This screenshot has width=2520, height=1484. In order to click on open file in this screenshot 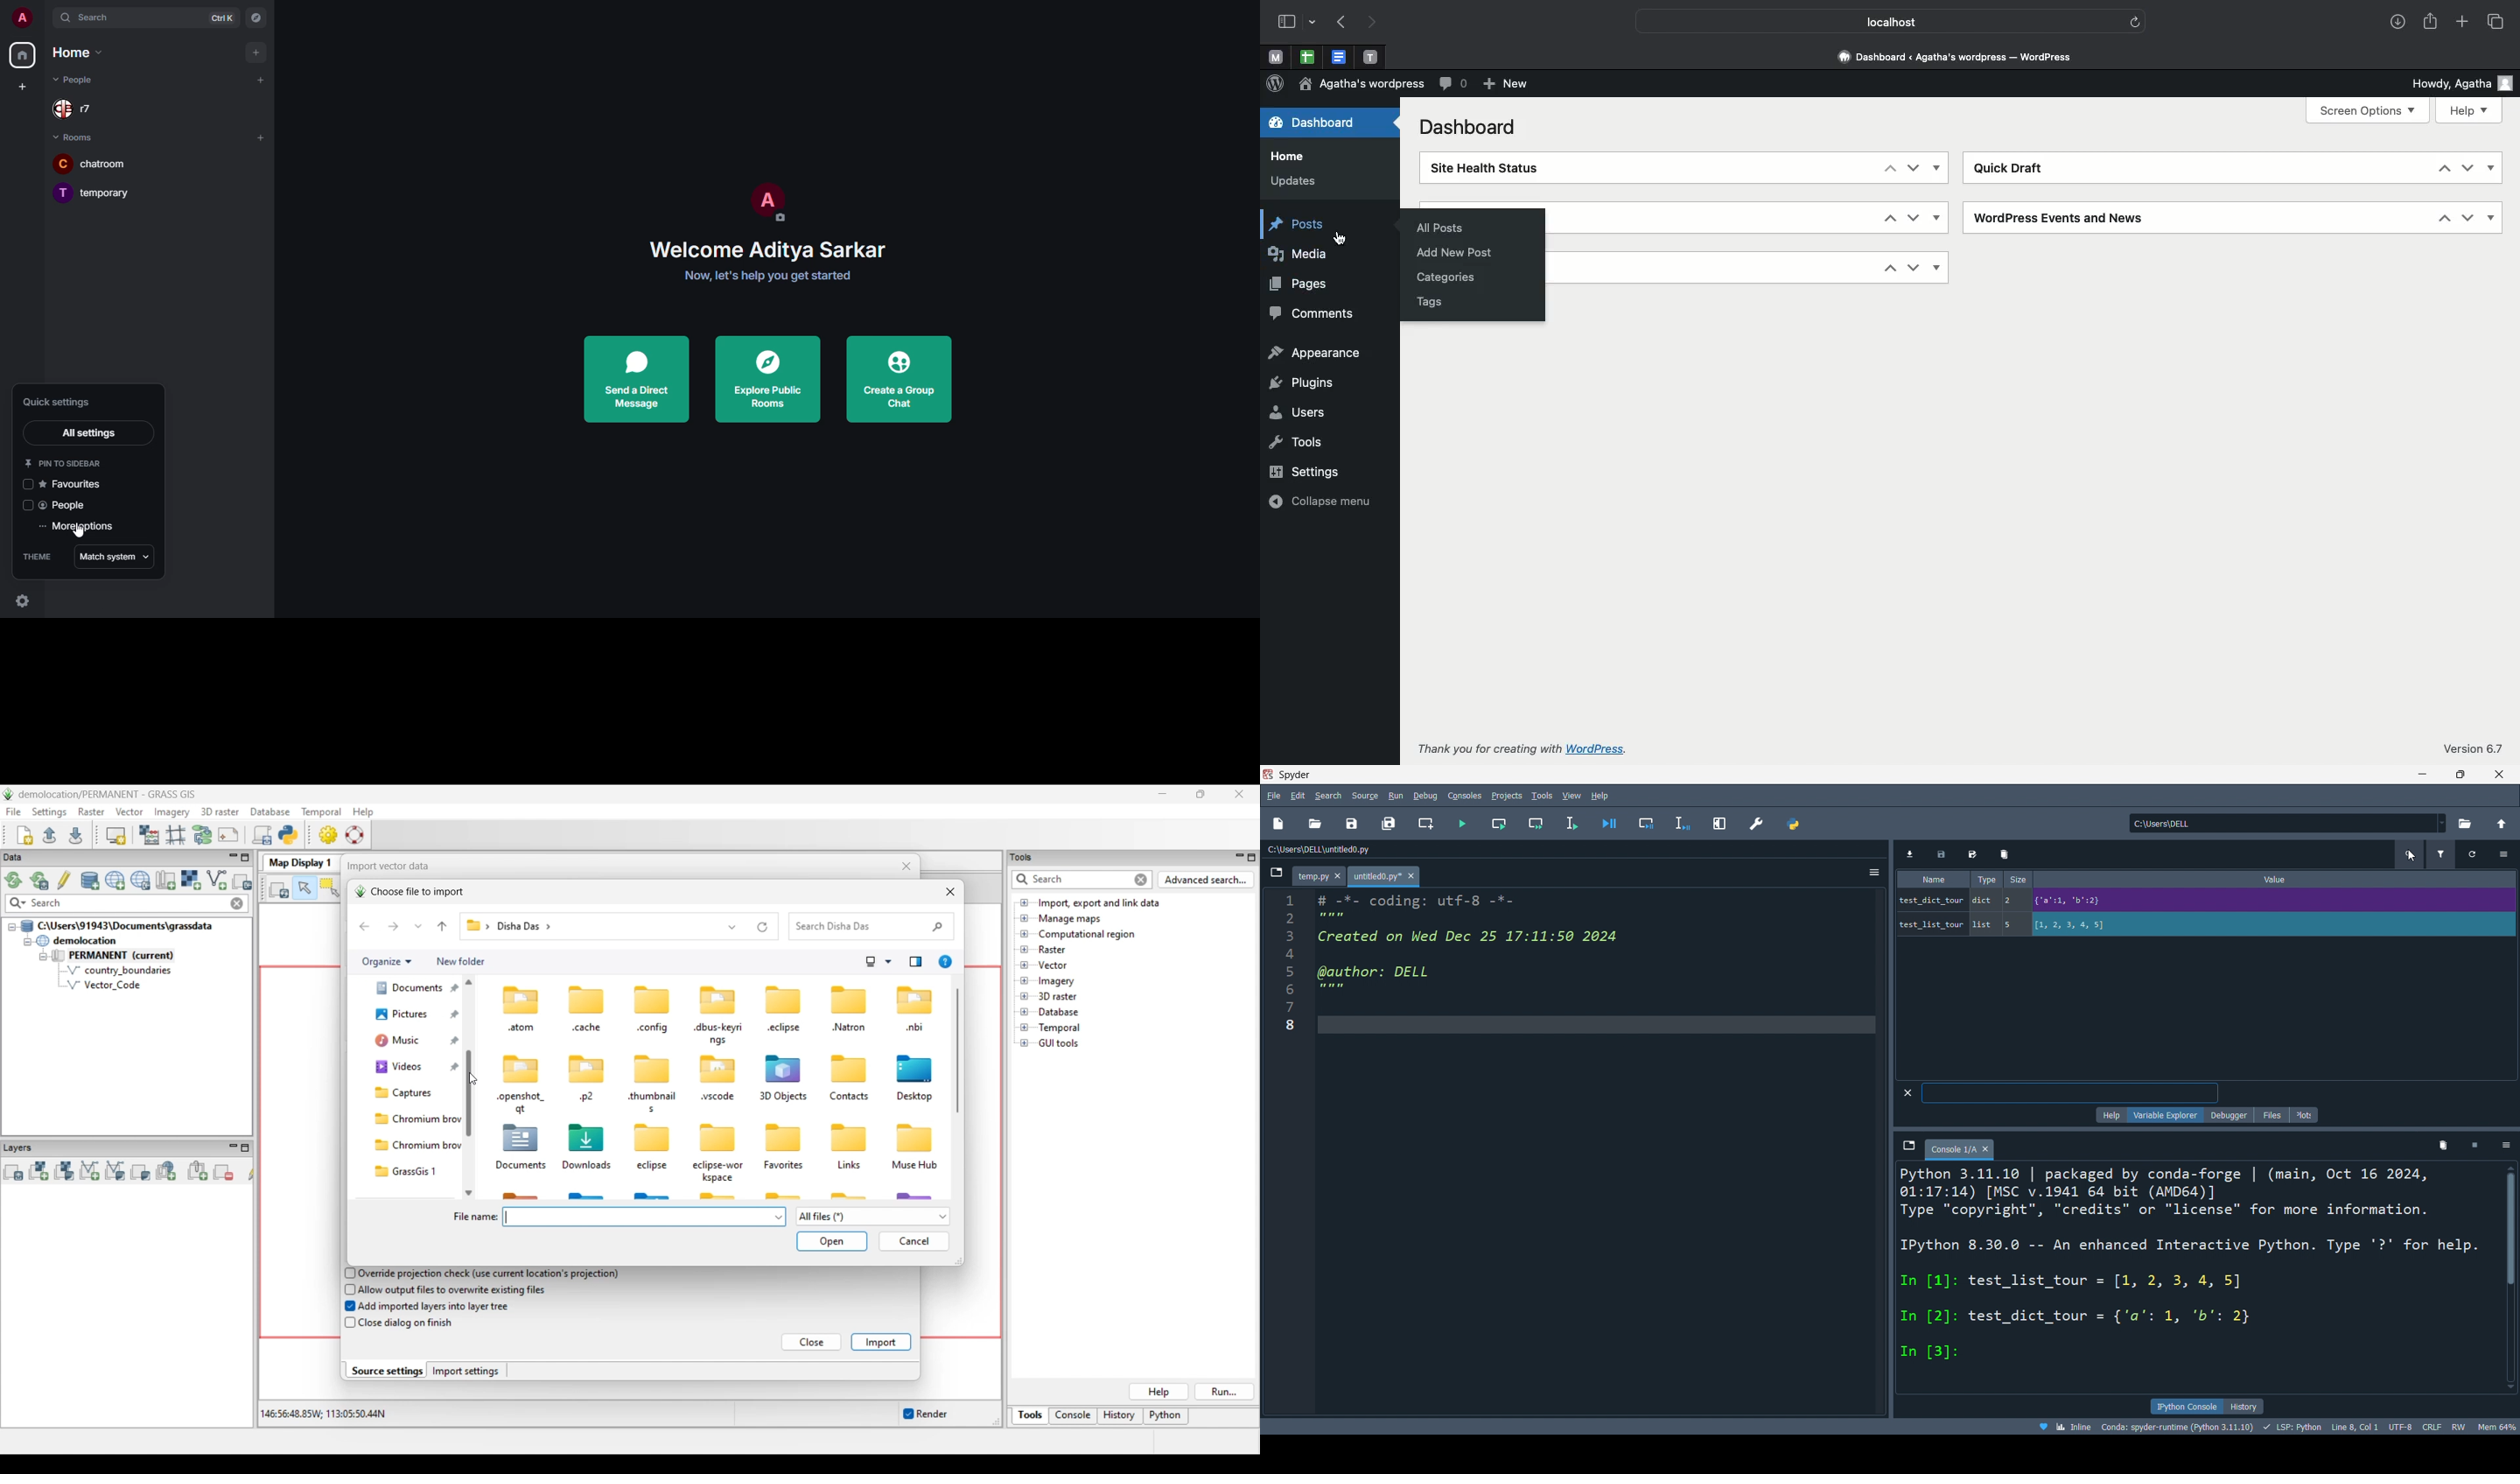, I will do `click(1280, 824)`.